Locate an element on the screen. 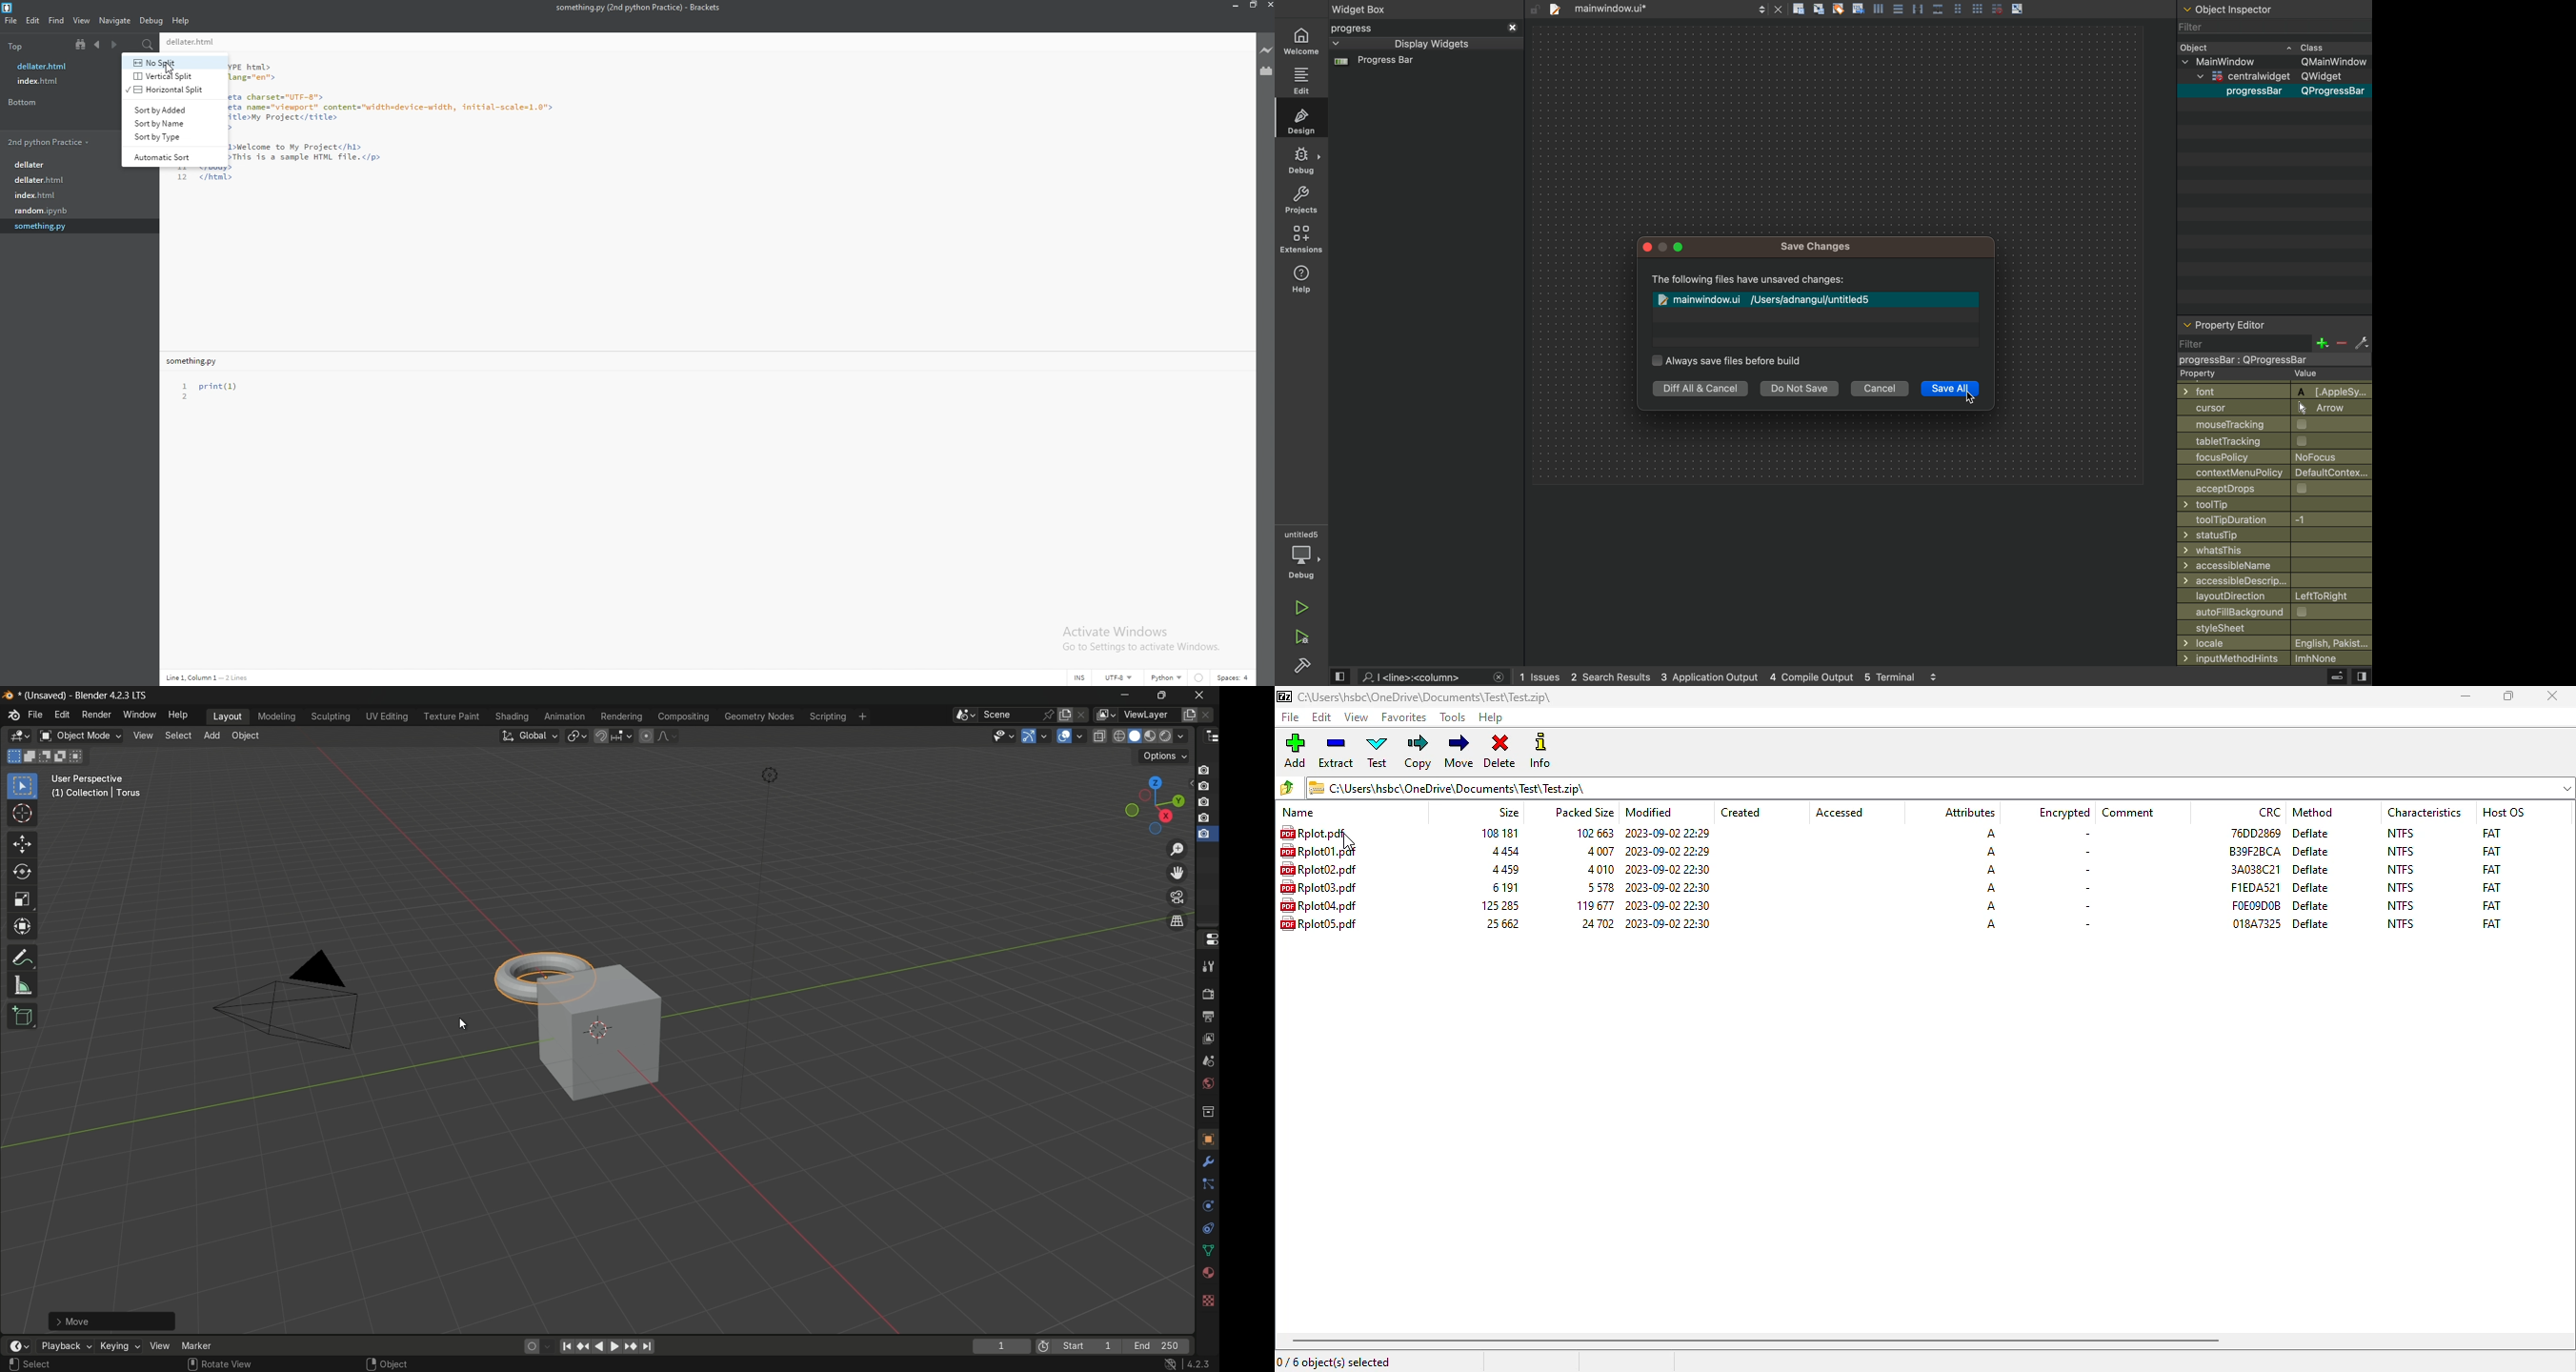  jump to endpoint is located at coordinates (565, 1347).